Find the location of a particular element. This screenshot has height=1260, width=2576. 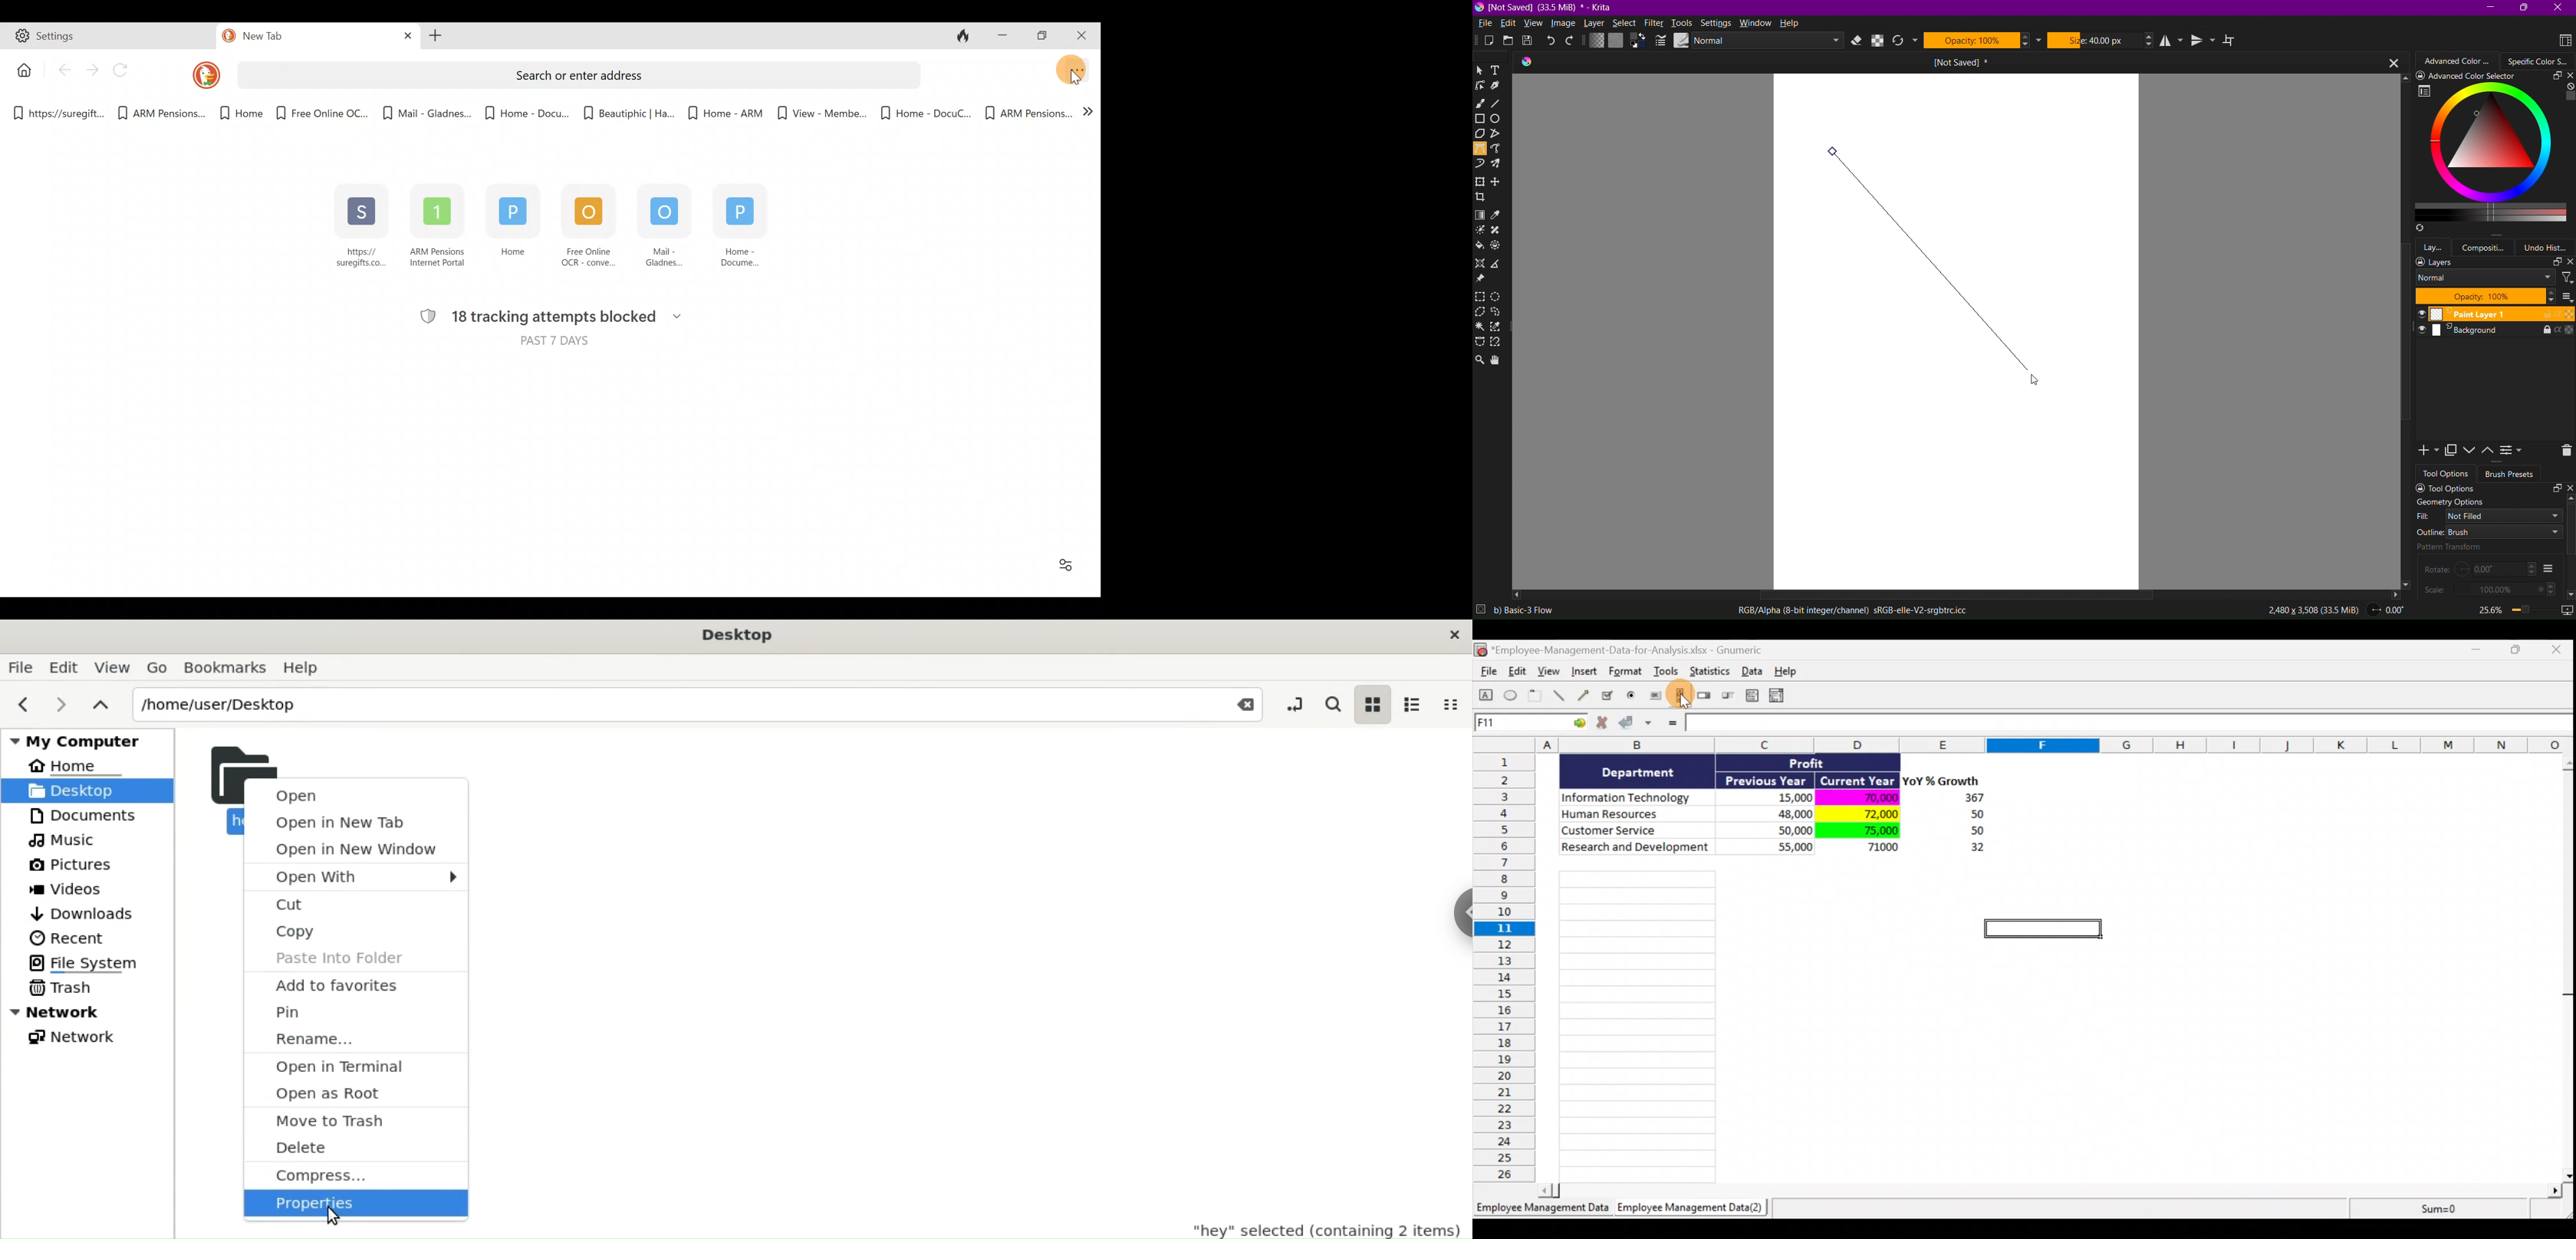

Layers is located at coordinates (2434, 246).